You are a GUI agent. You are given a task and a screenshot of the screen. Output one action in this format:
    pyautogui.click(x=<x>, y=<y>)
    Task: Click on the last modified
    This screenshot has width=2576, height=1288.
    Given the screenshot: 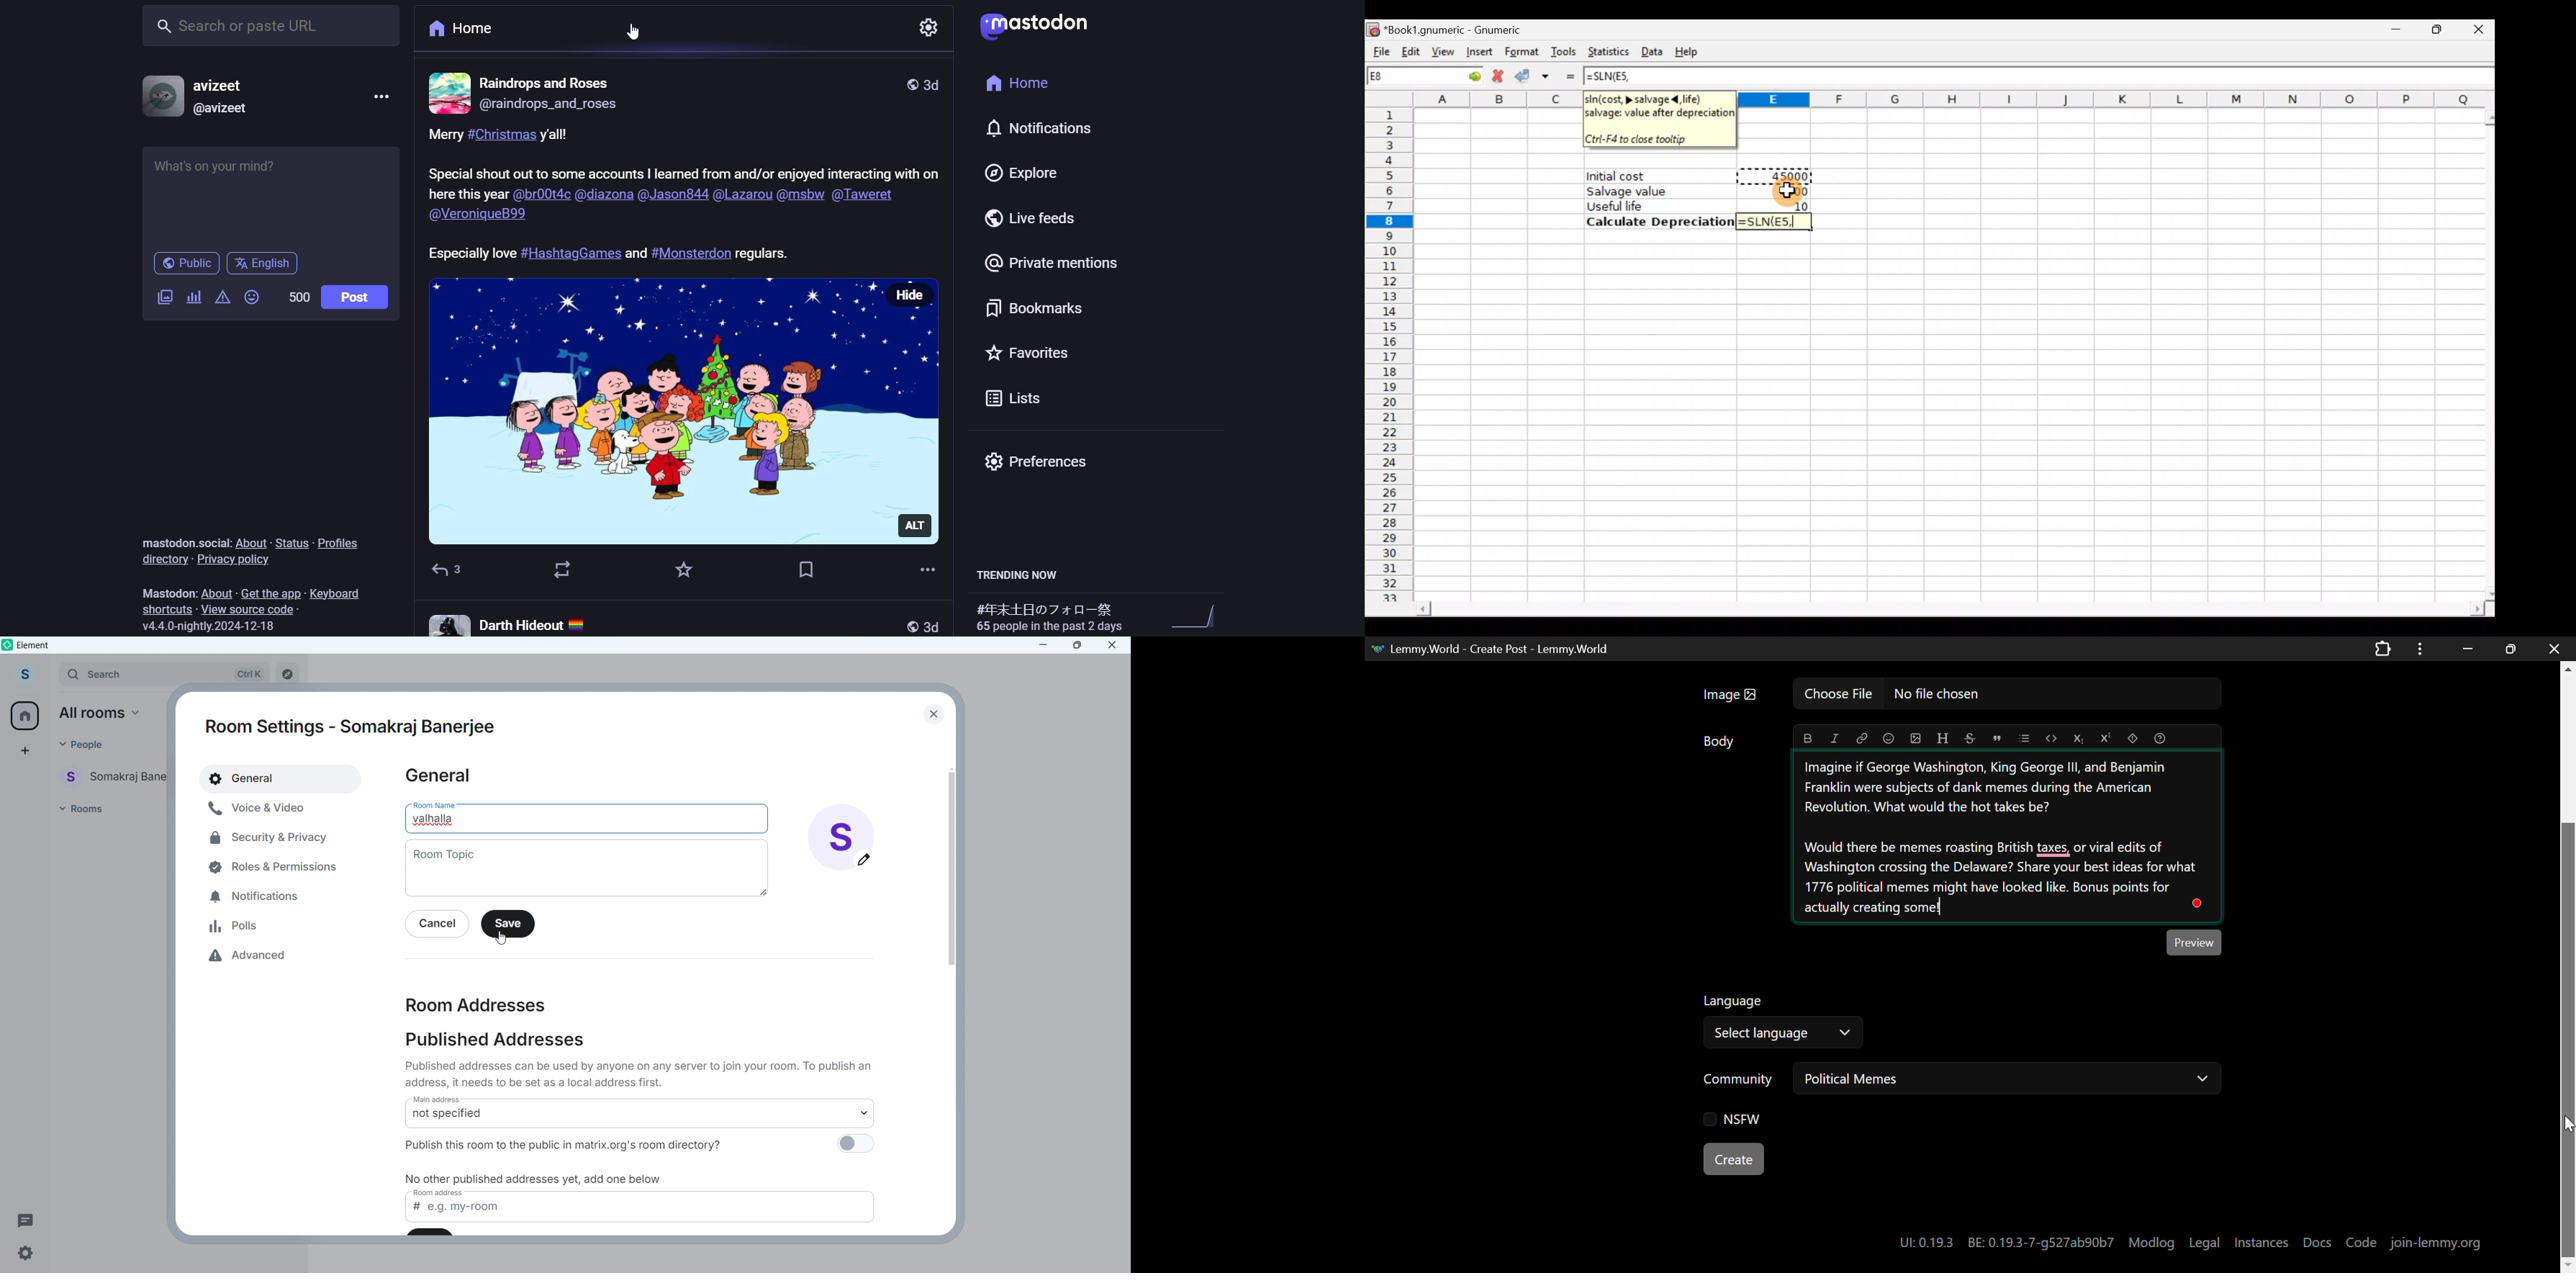 What is the action you would take?
    pyautogui.click(x=939, y=85)
    